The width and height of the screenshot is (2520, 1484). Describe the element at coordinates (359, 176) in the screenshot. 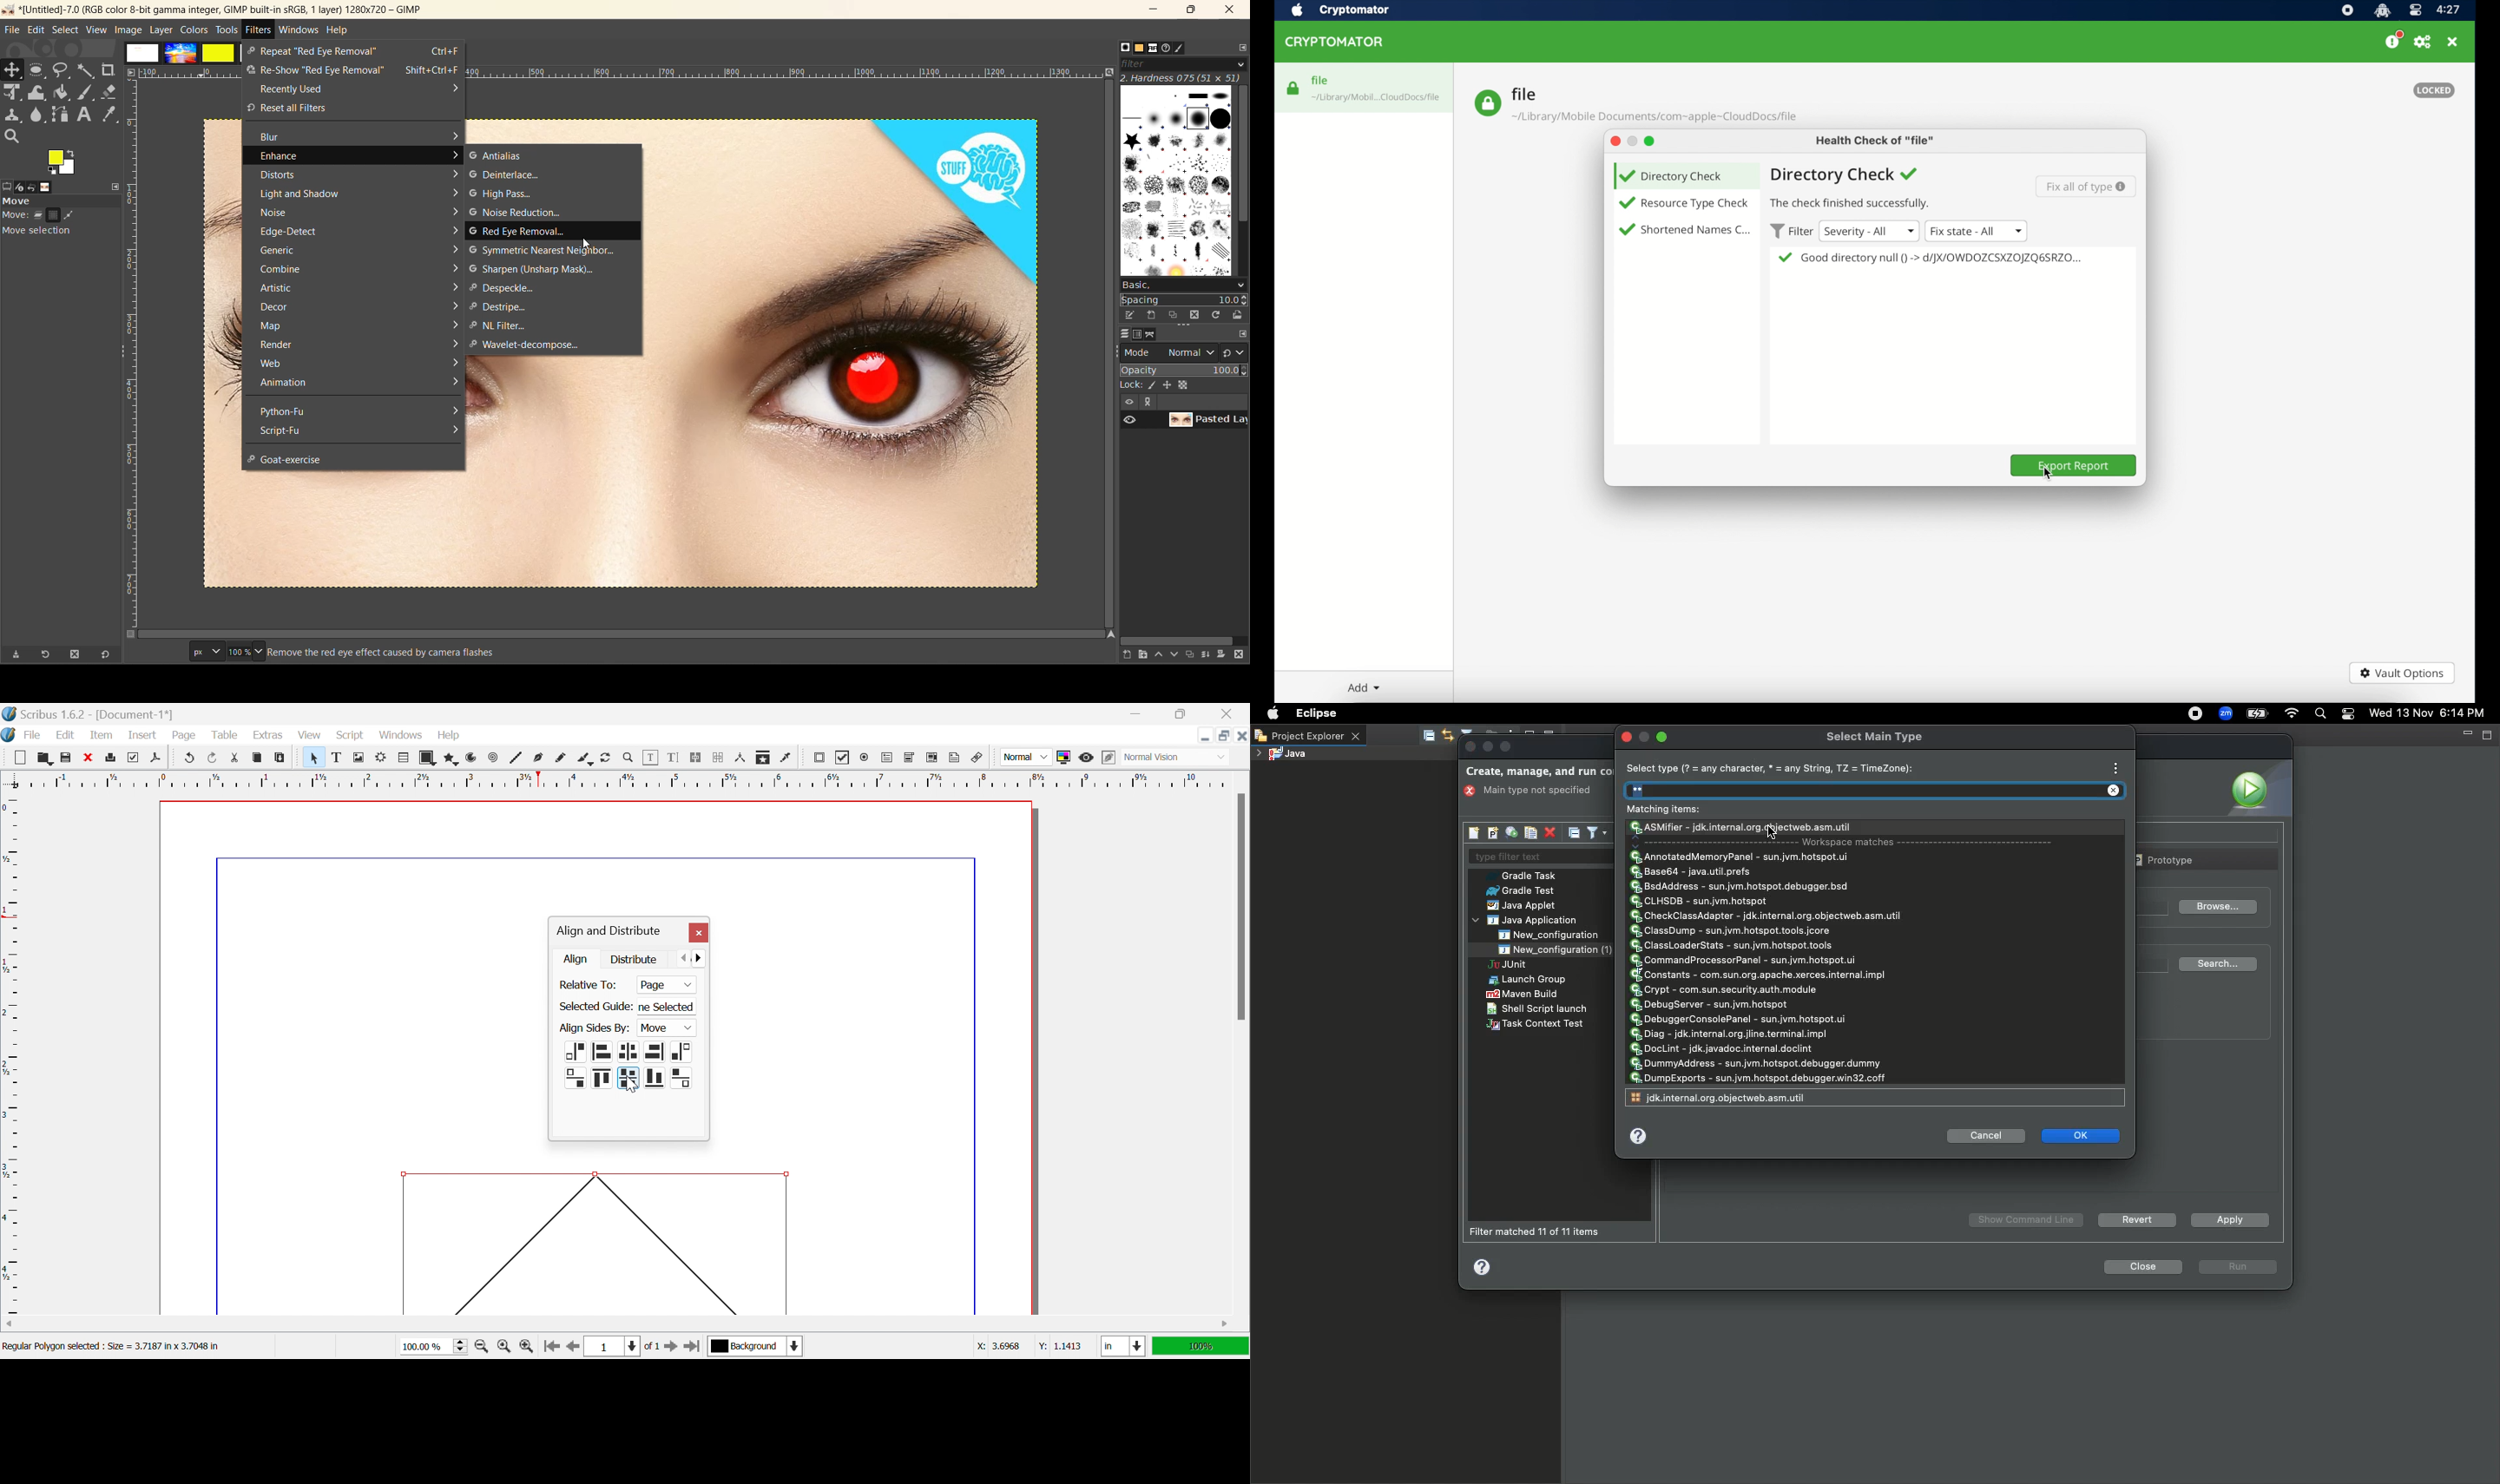

I see `distorts` at that location.